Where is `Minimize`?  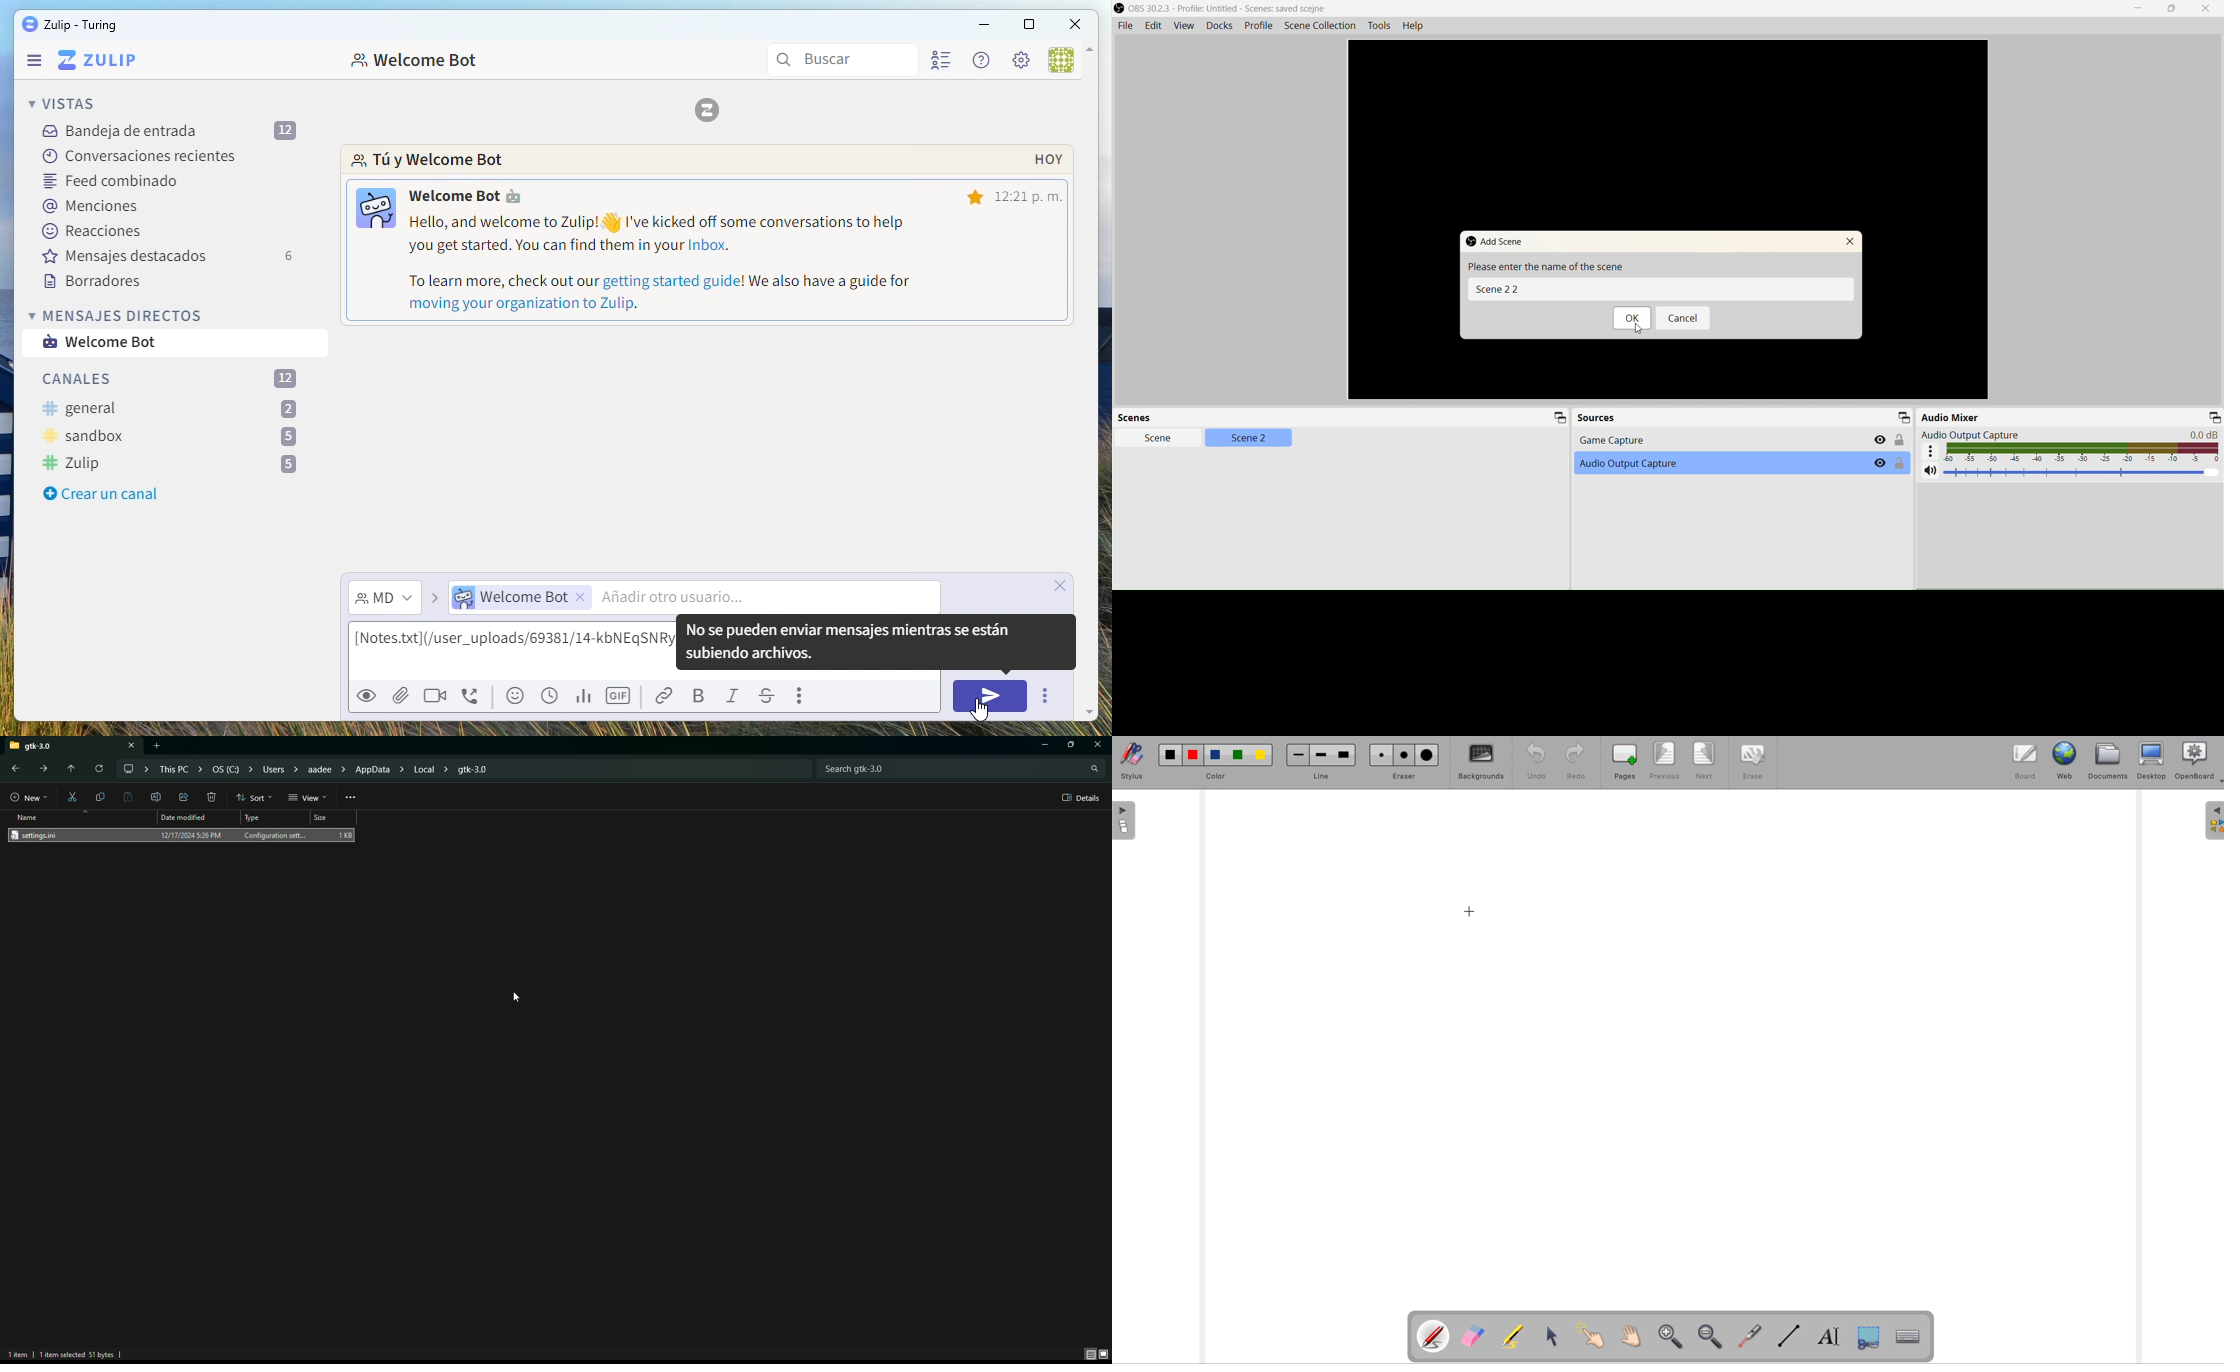 Minimize is located at coordinates (983, 24).